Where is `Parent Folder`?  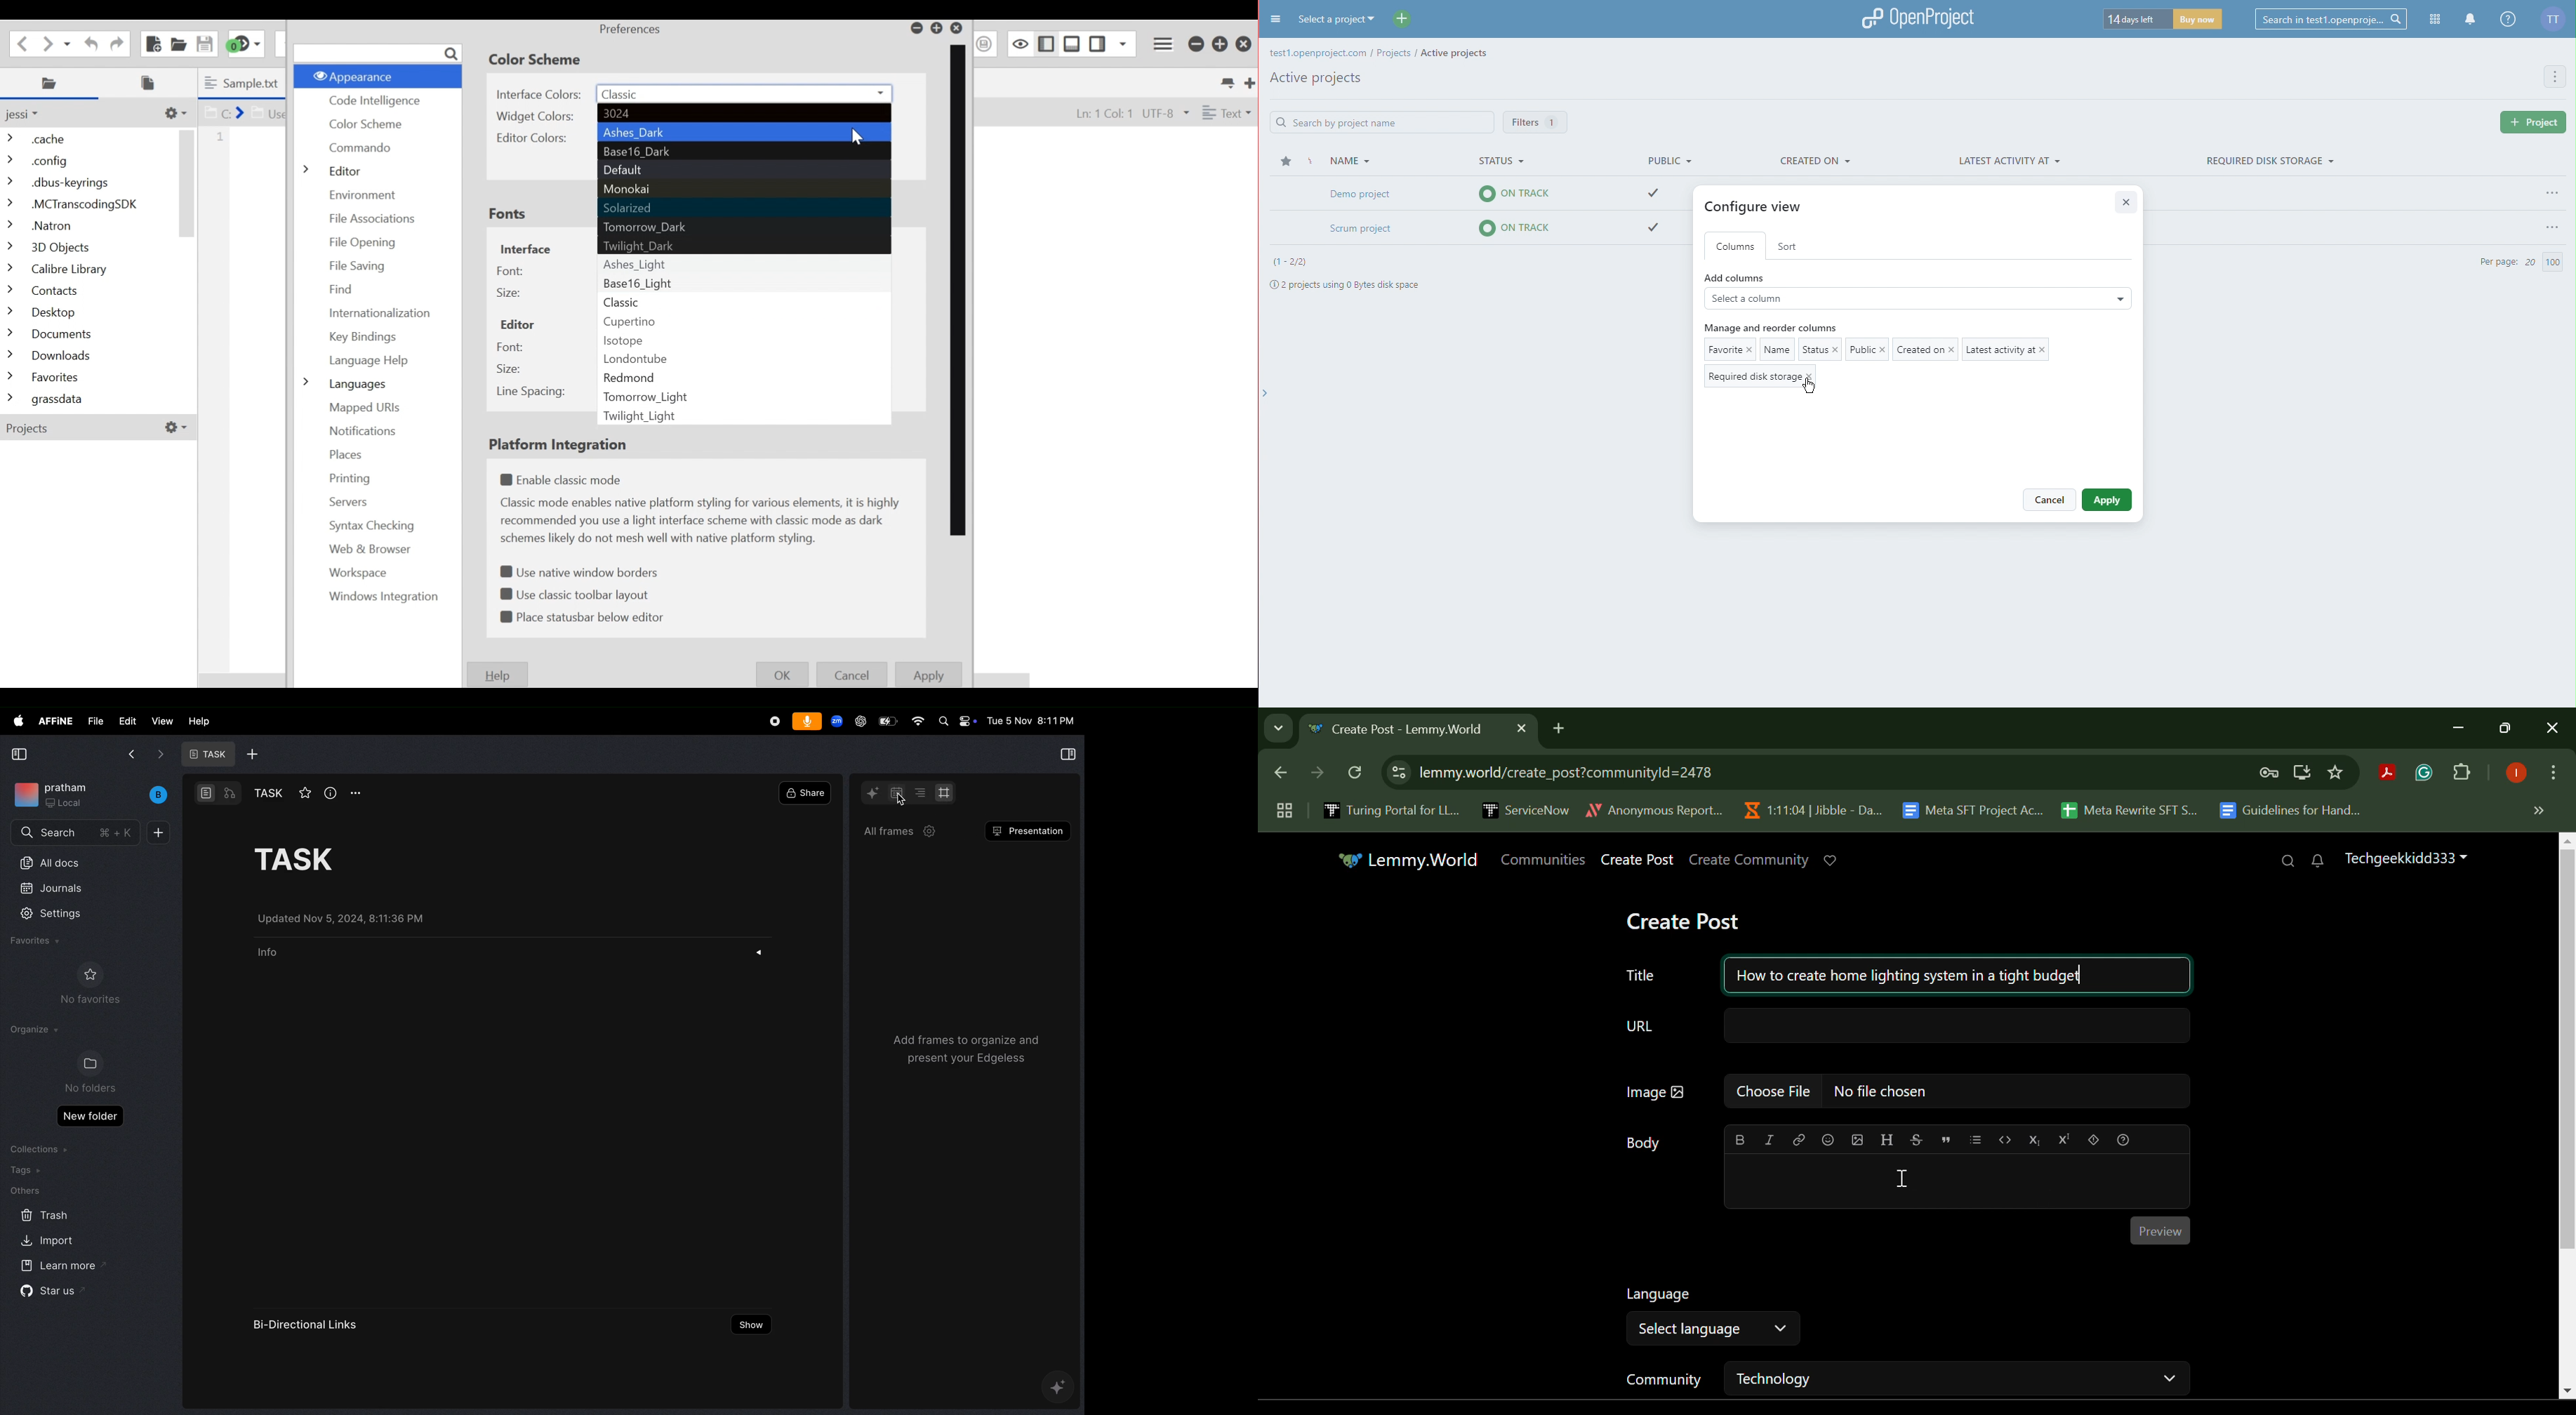 Parent Folder is located at coordinates (29, 114).